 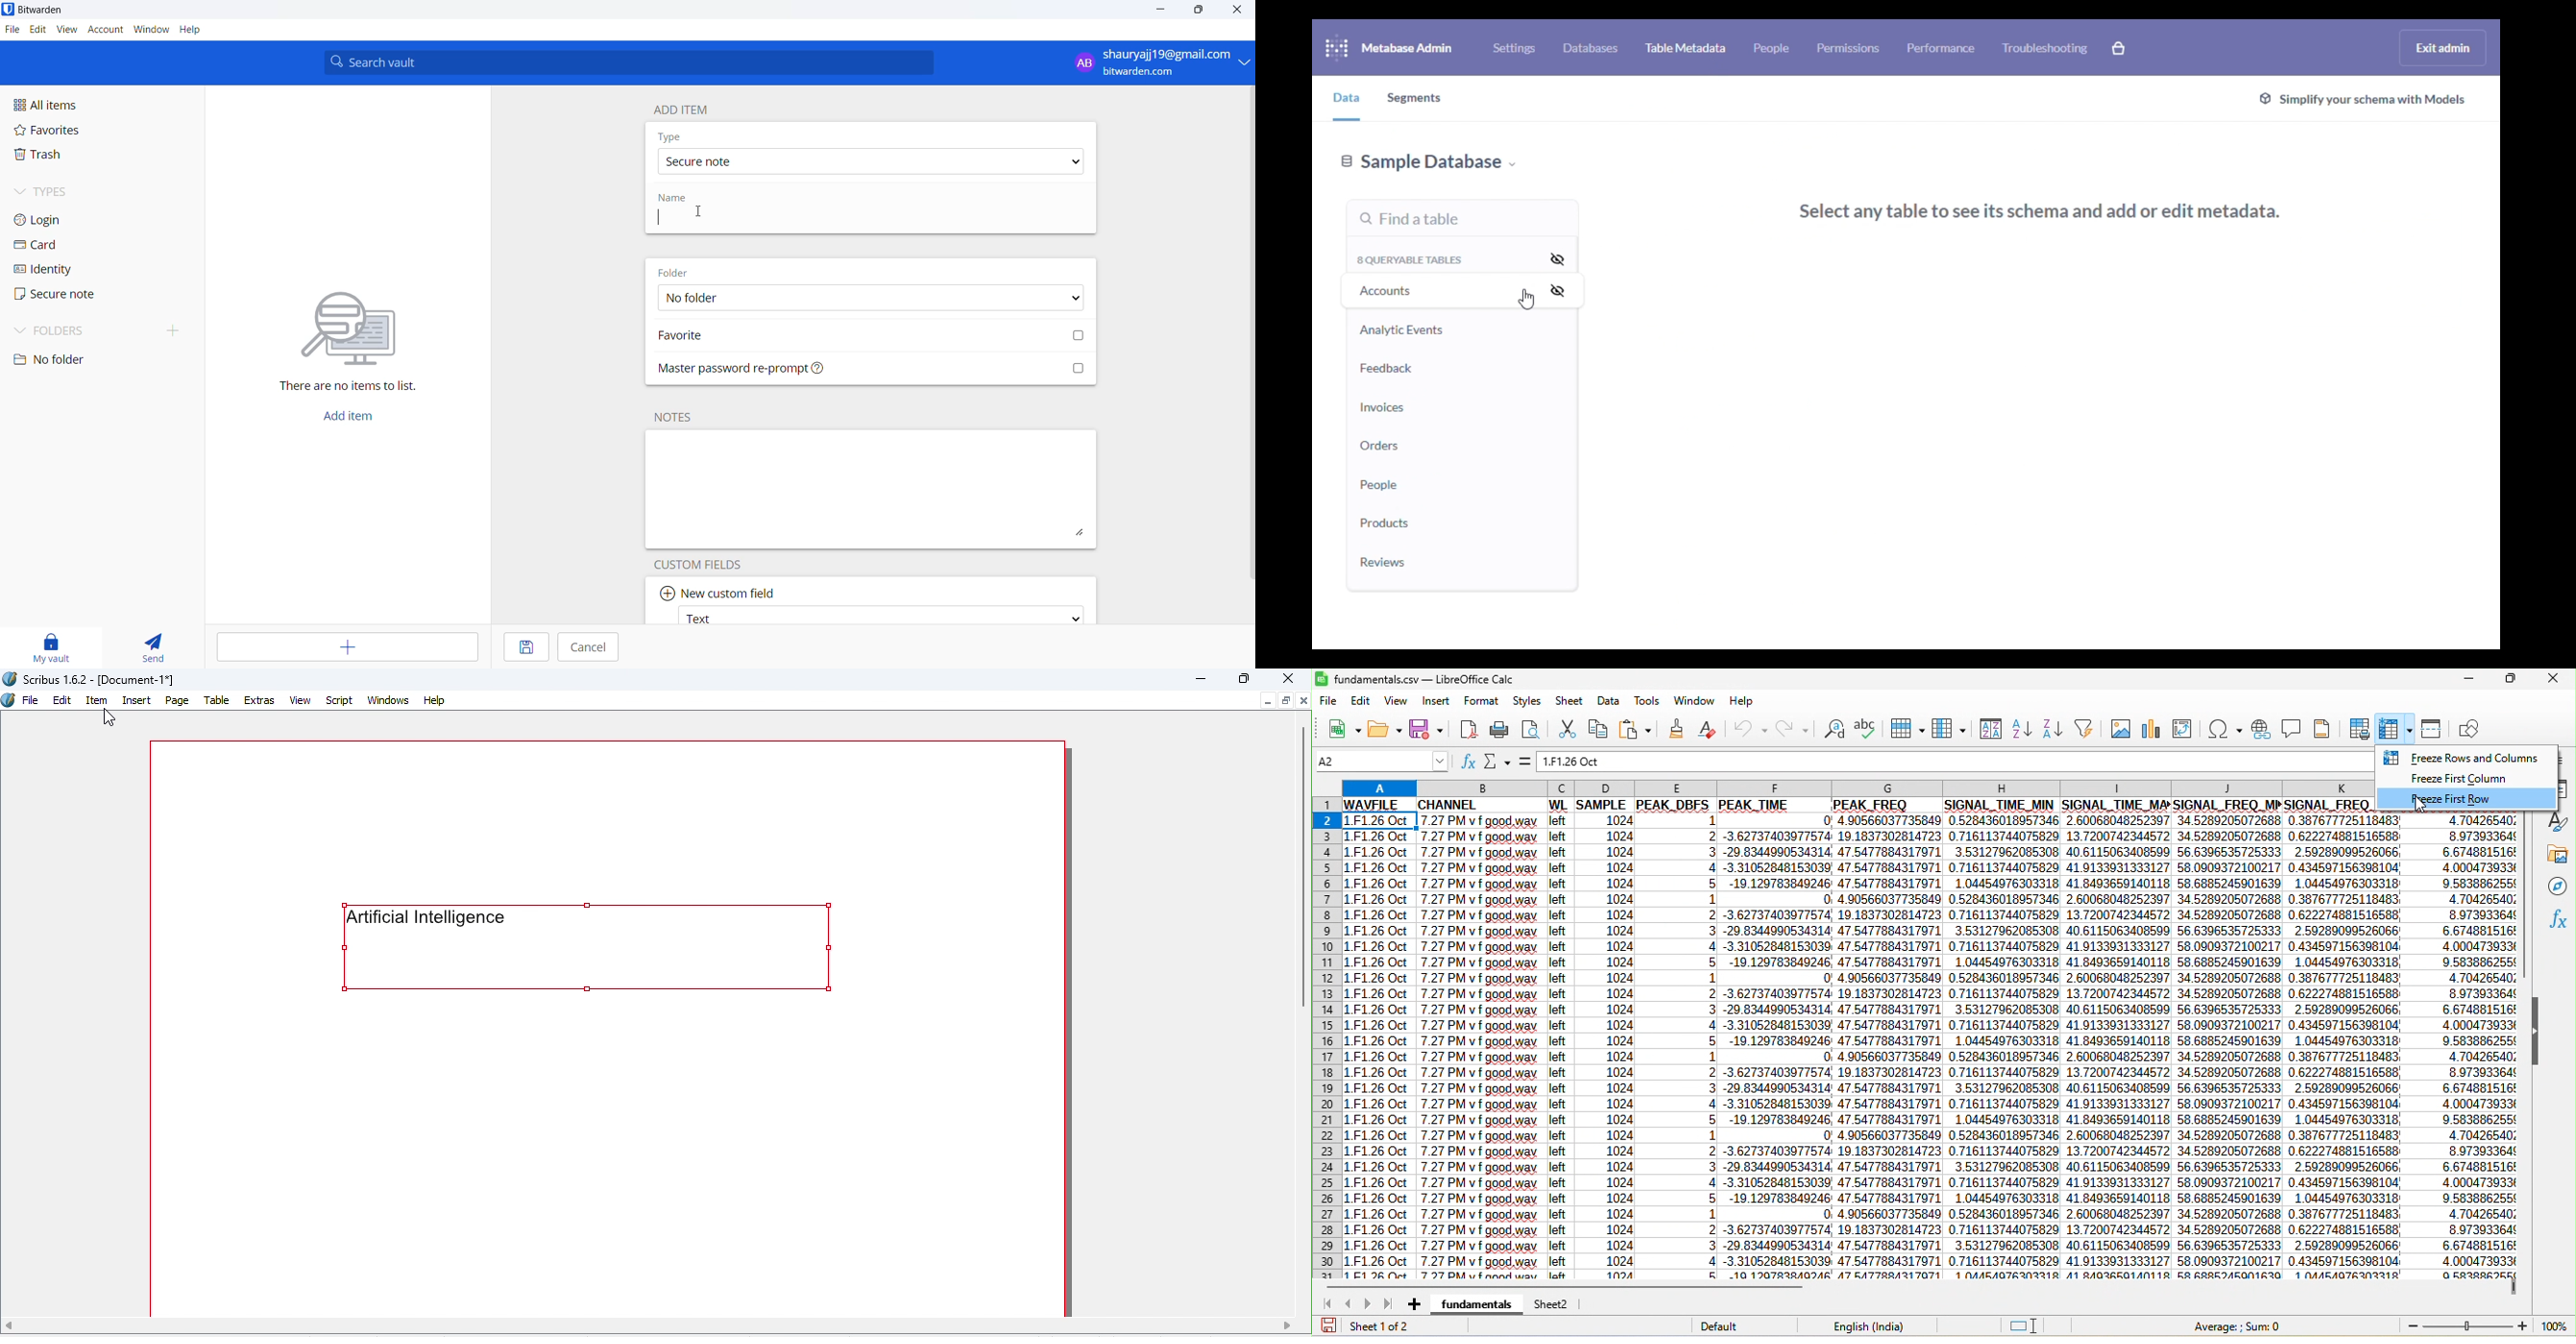 What do you see at coordinates (2450, 1047) in the screenshot?
I see `cell ranges` at bounding box center [2450, 1047].